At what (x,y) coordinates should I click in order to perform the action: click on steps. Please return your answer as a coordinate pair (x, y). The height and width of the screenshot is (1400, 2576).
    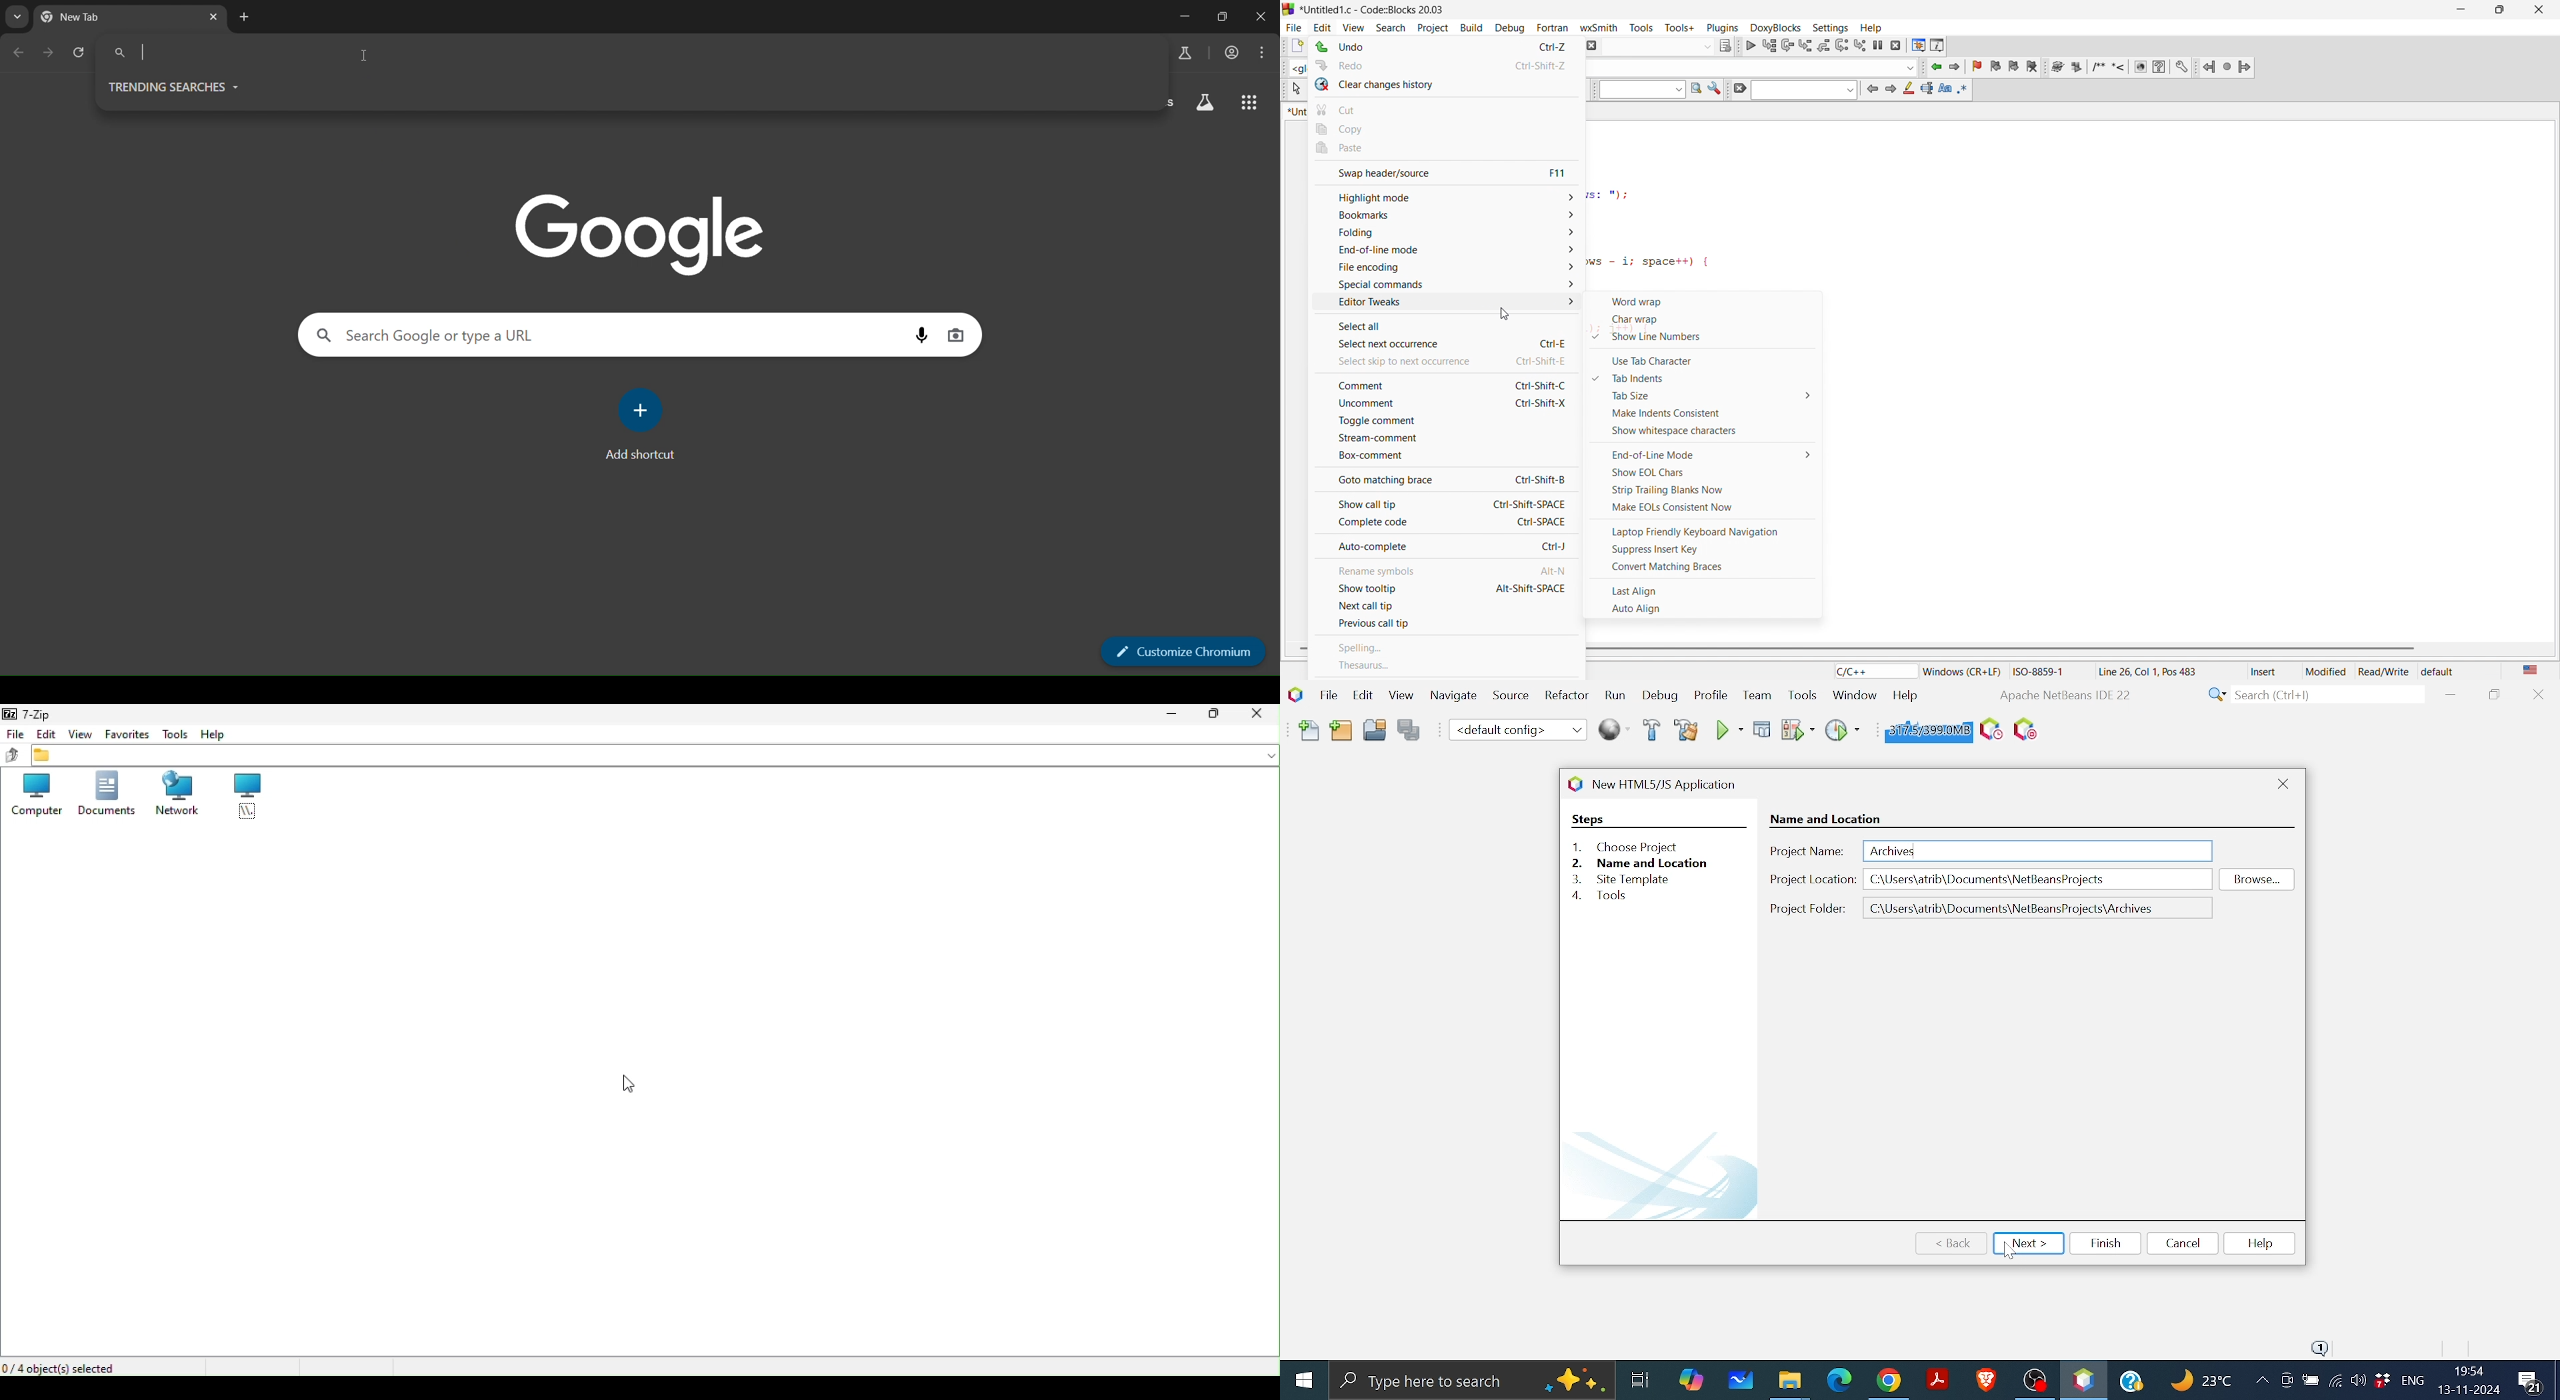
    Looking at the image, I should click on (1588, 819).